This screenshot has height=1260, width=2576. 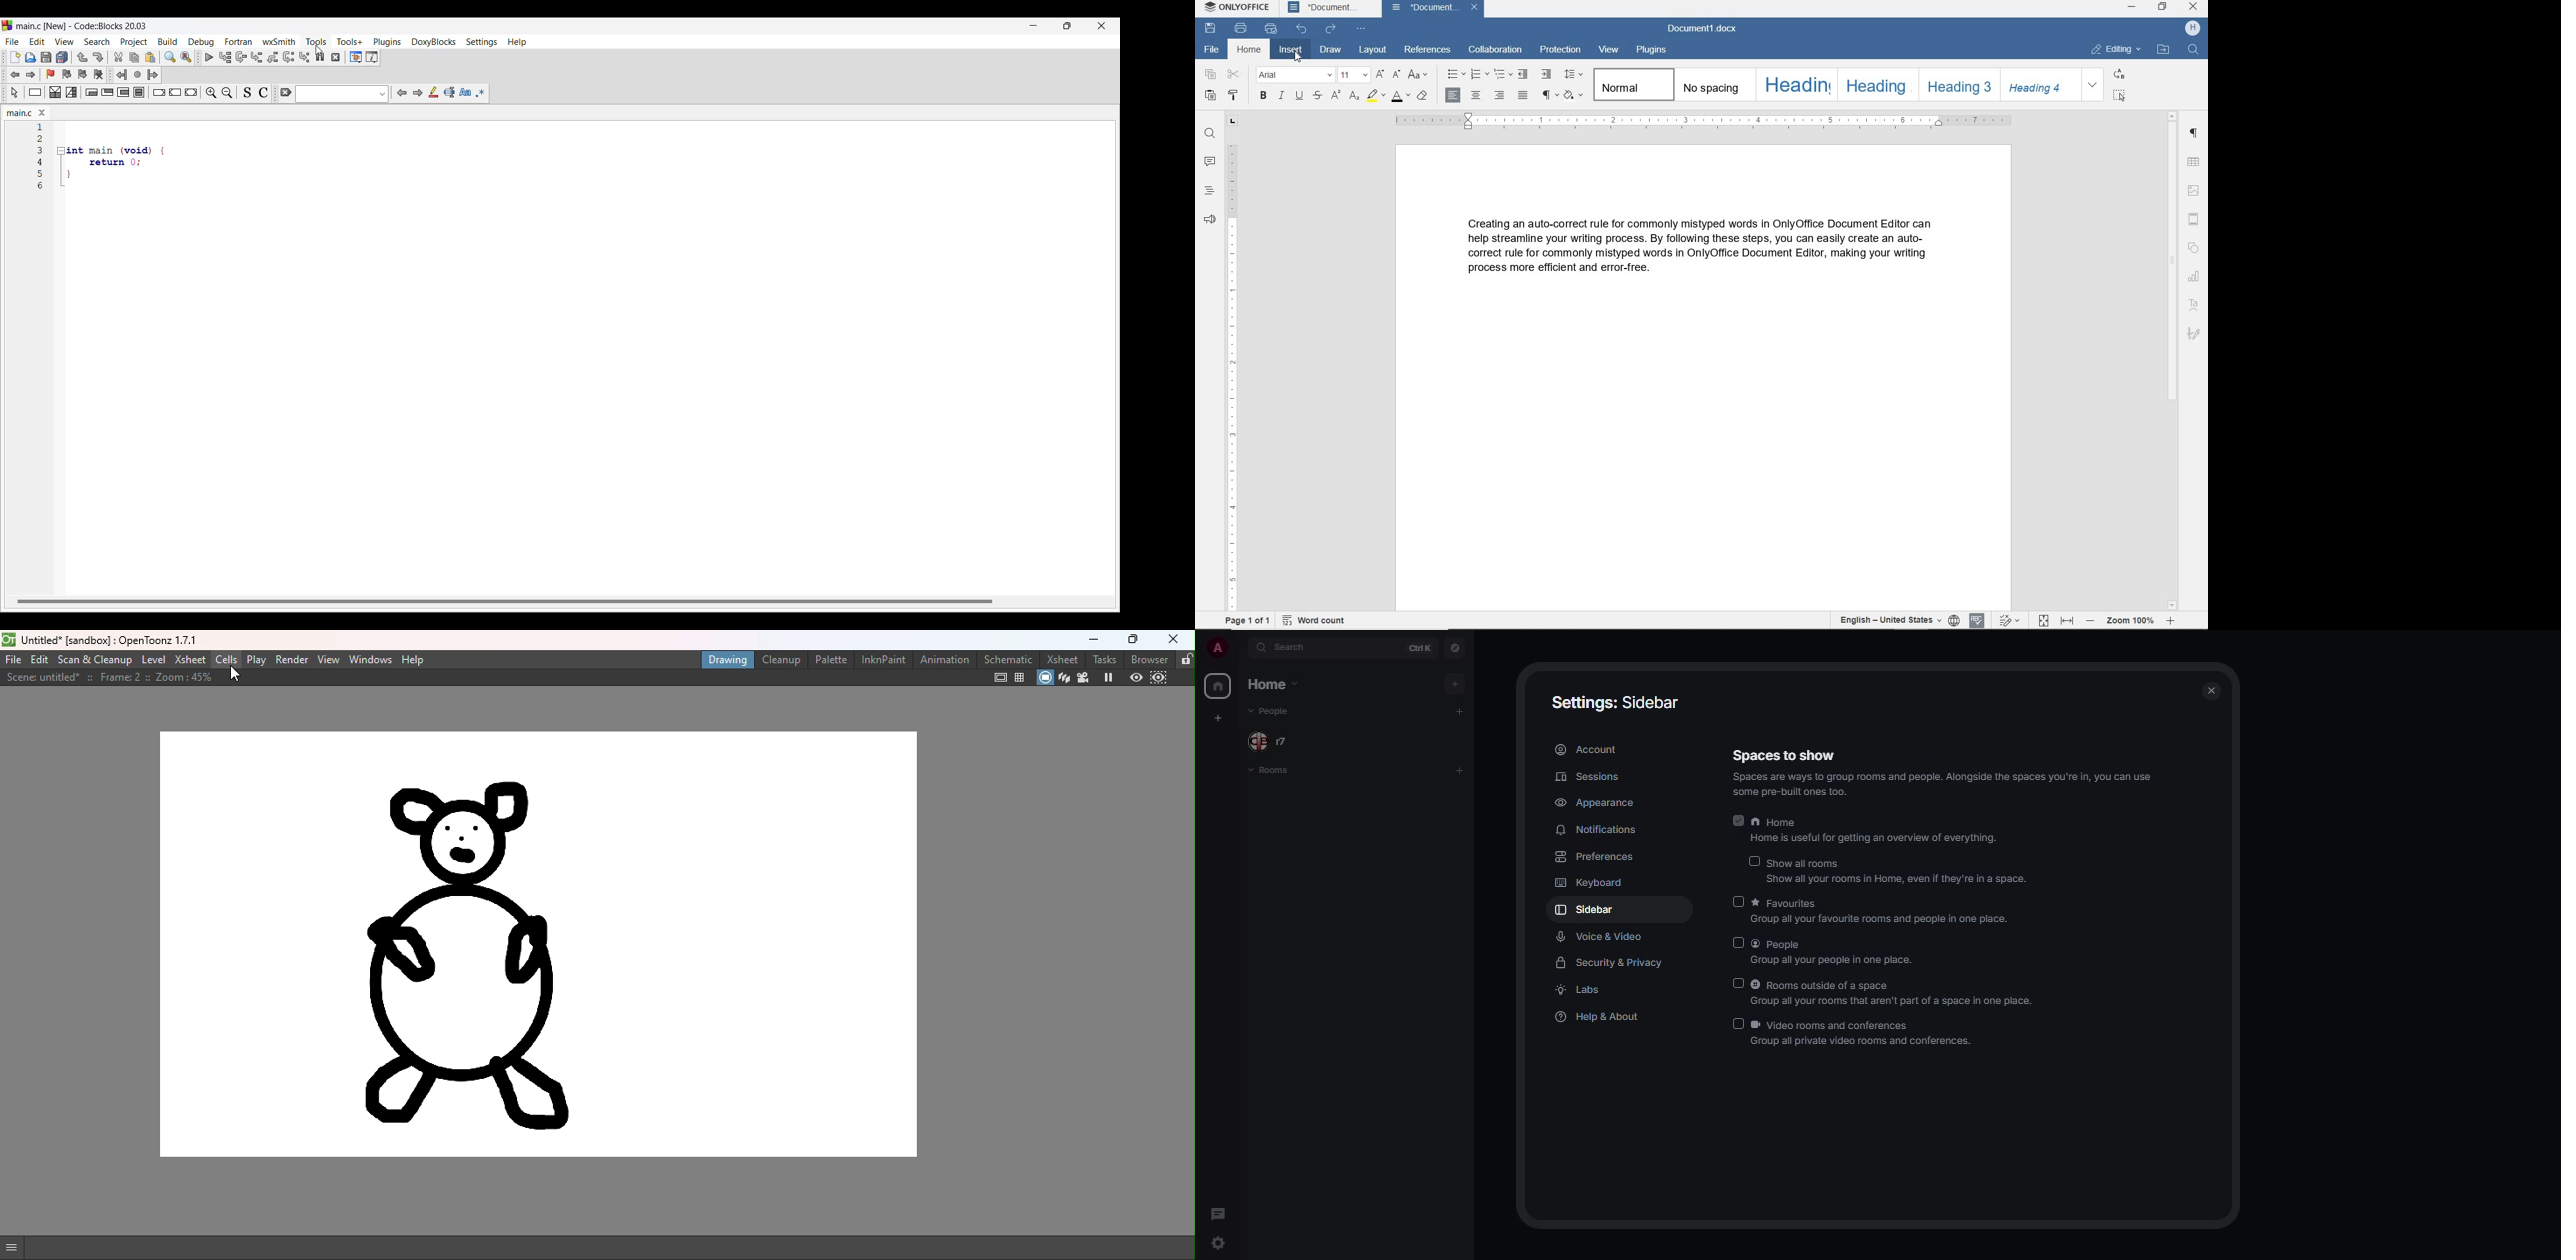 What do you see at coordinates (139, 92) in the screenshot?
I see `Block instruction` at bounding box center [139, 92].